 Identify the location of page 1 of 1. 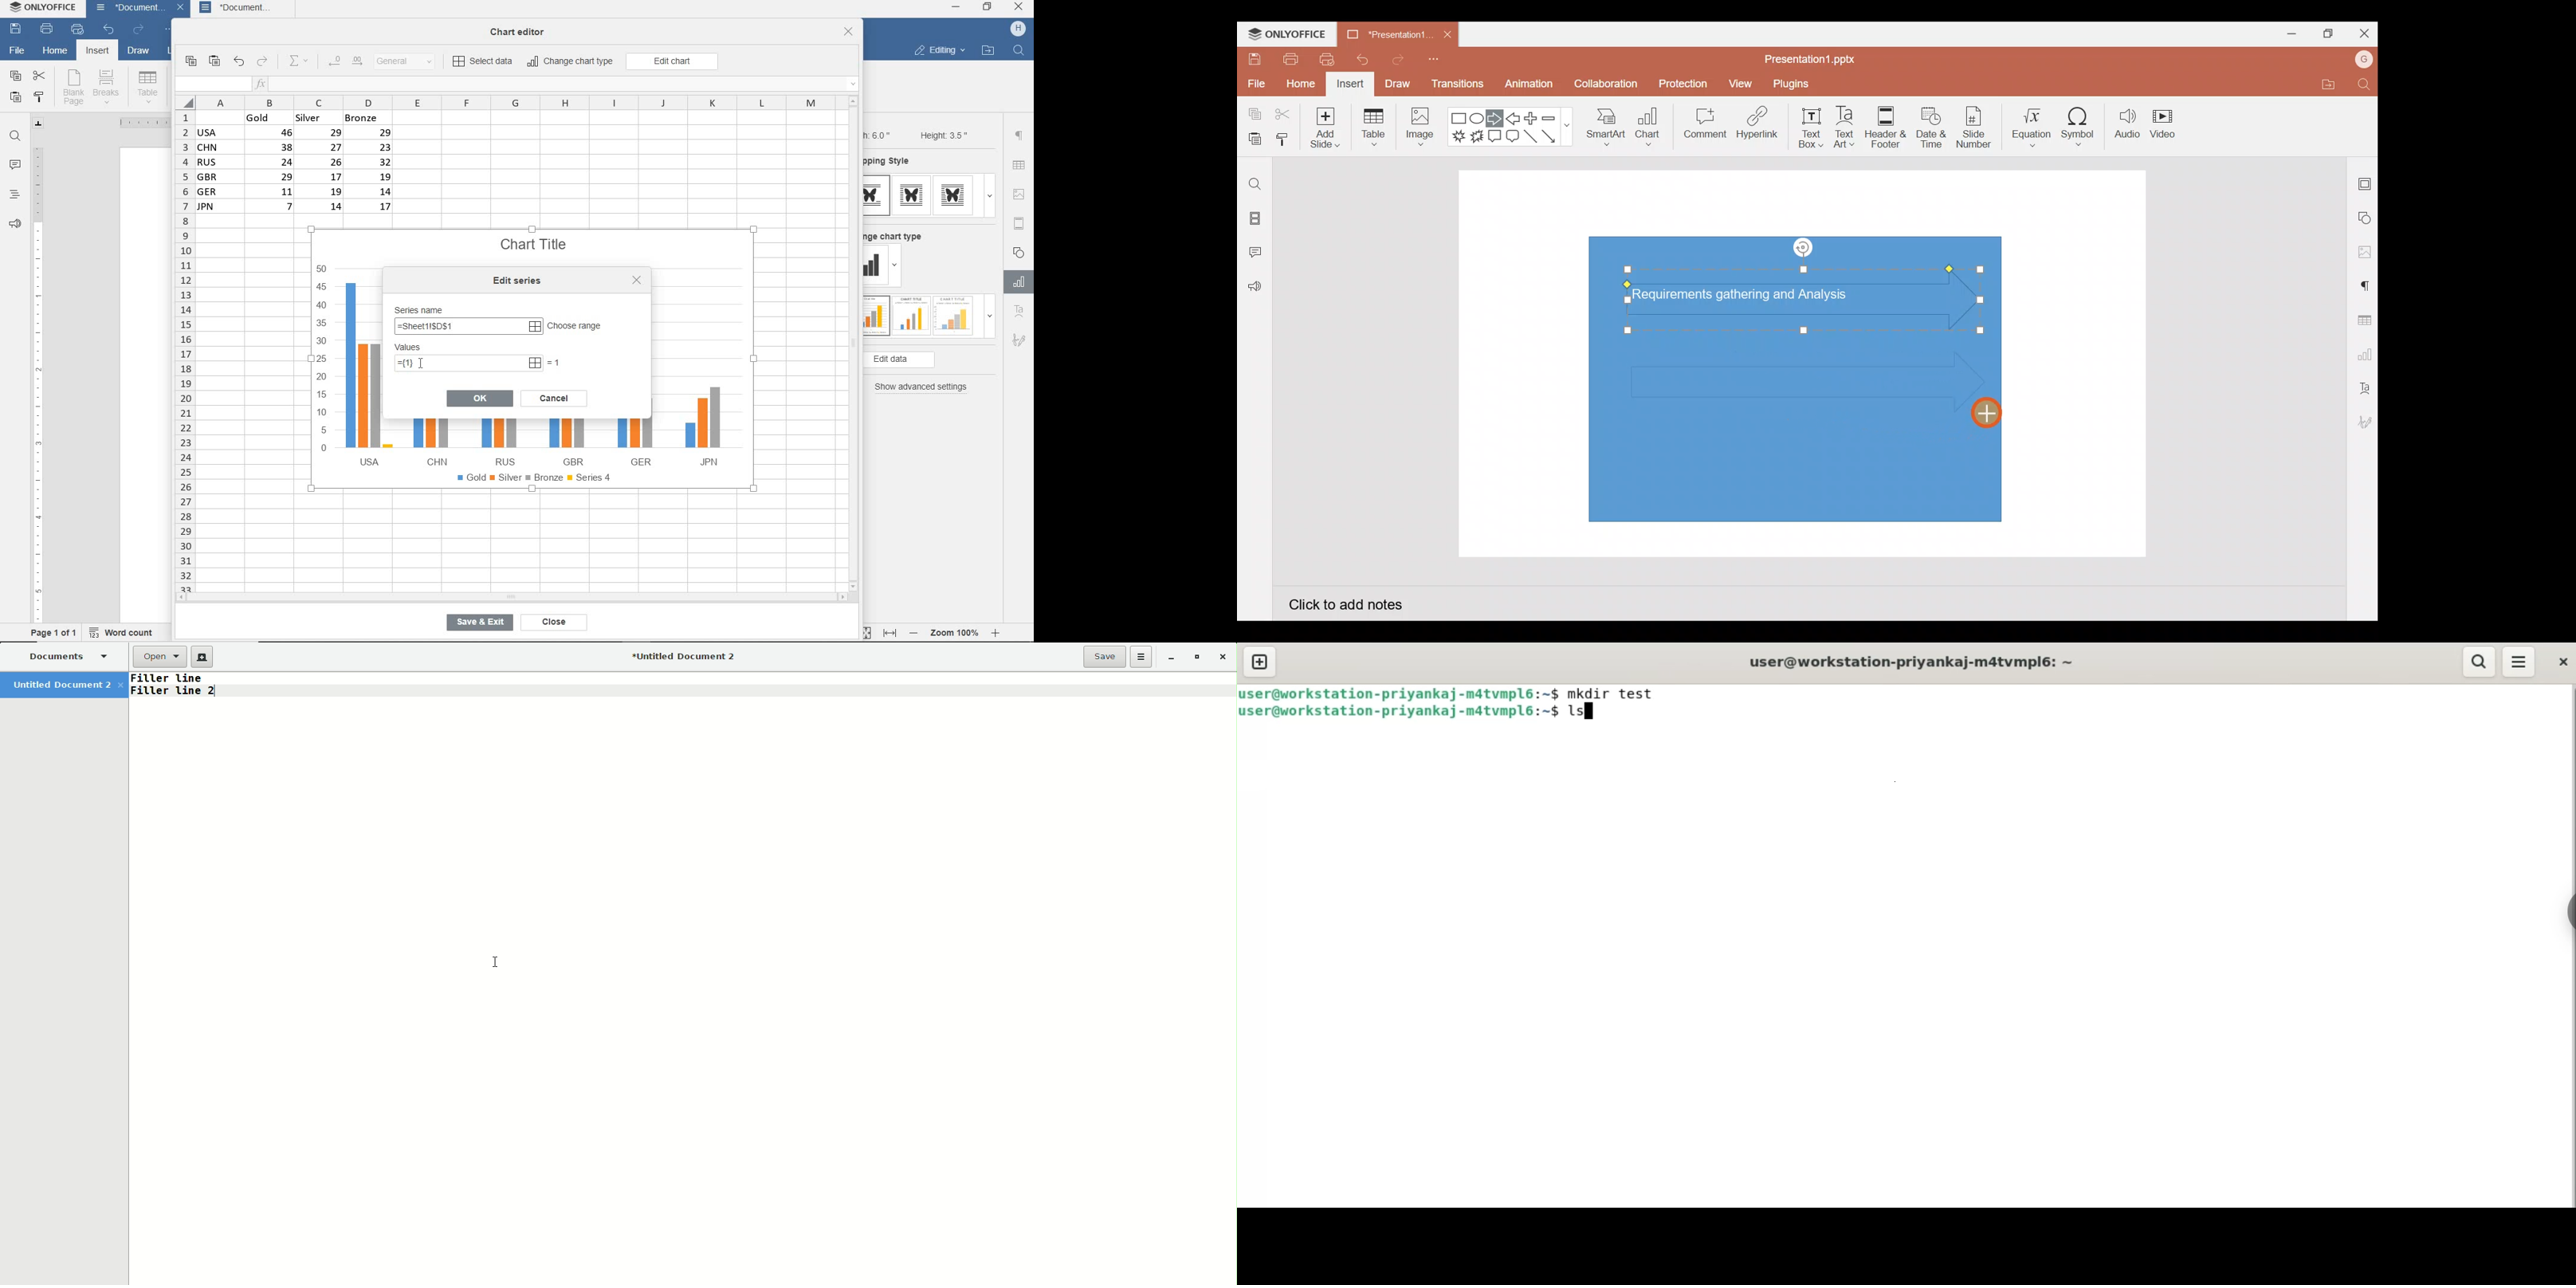
(54, 632).